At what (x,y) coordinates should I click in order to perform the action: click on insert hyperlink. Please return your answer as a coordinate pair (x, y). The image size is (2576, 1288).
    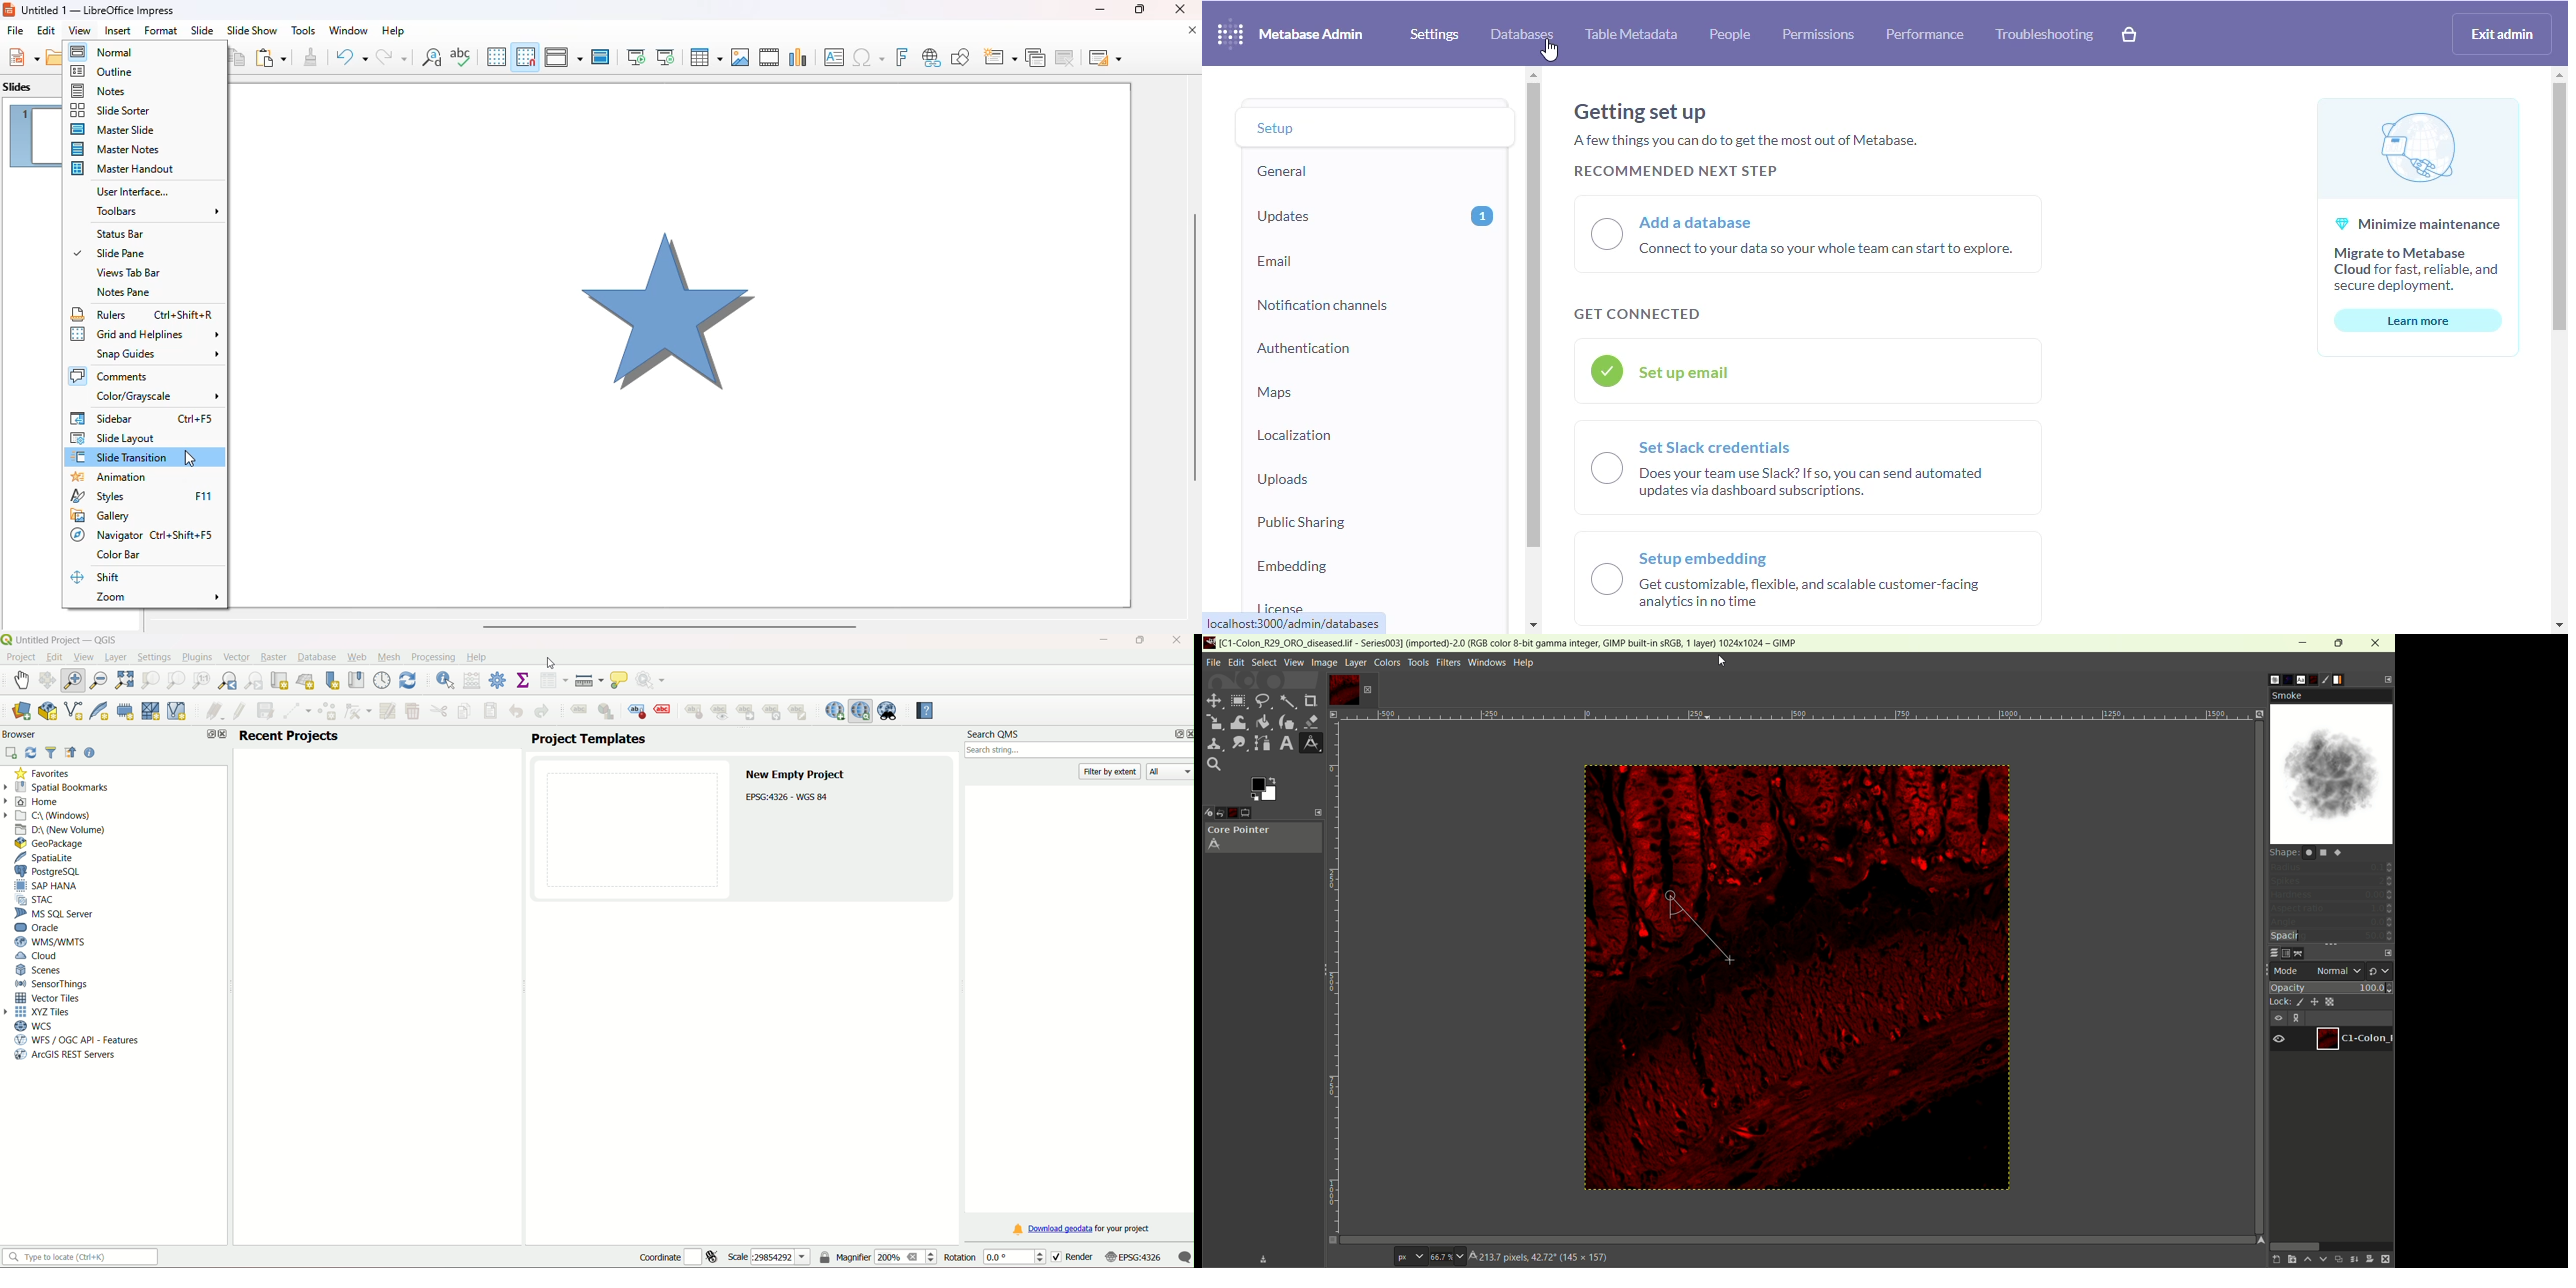
    Looking at the image, I should click on (933, 58).